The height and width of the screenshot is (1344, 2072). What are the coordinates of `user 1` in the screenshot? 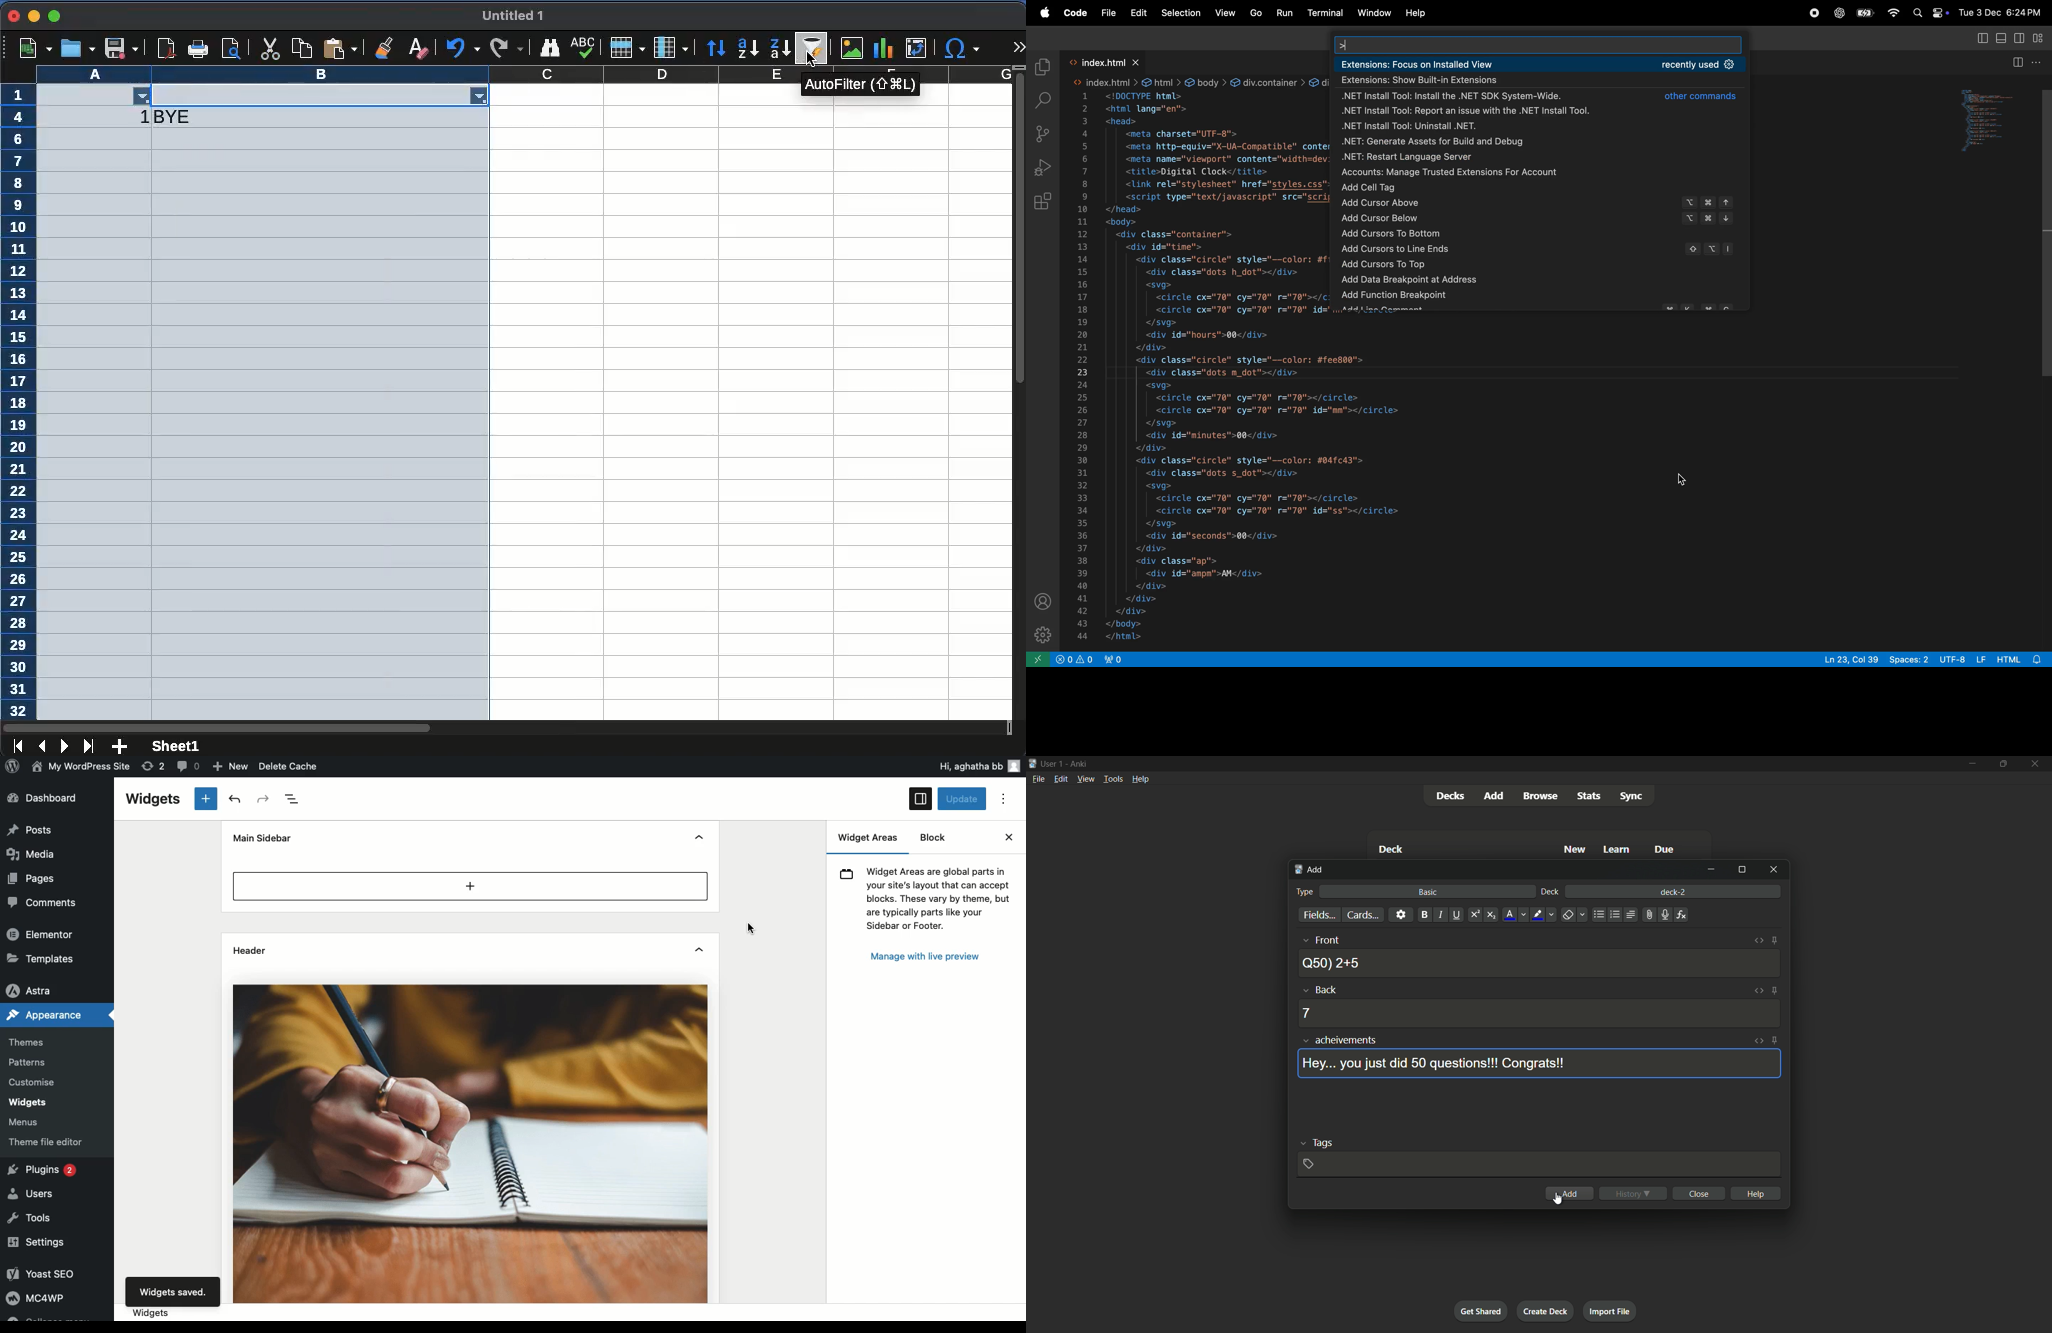 It's located at (1053, 764).